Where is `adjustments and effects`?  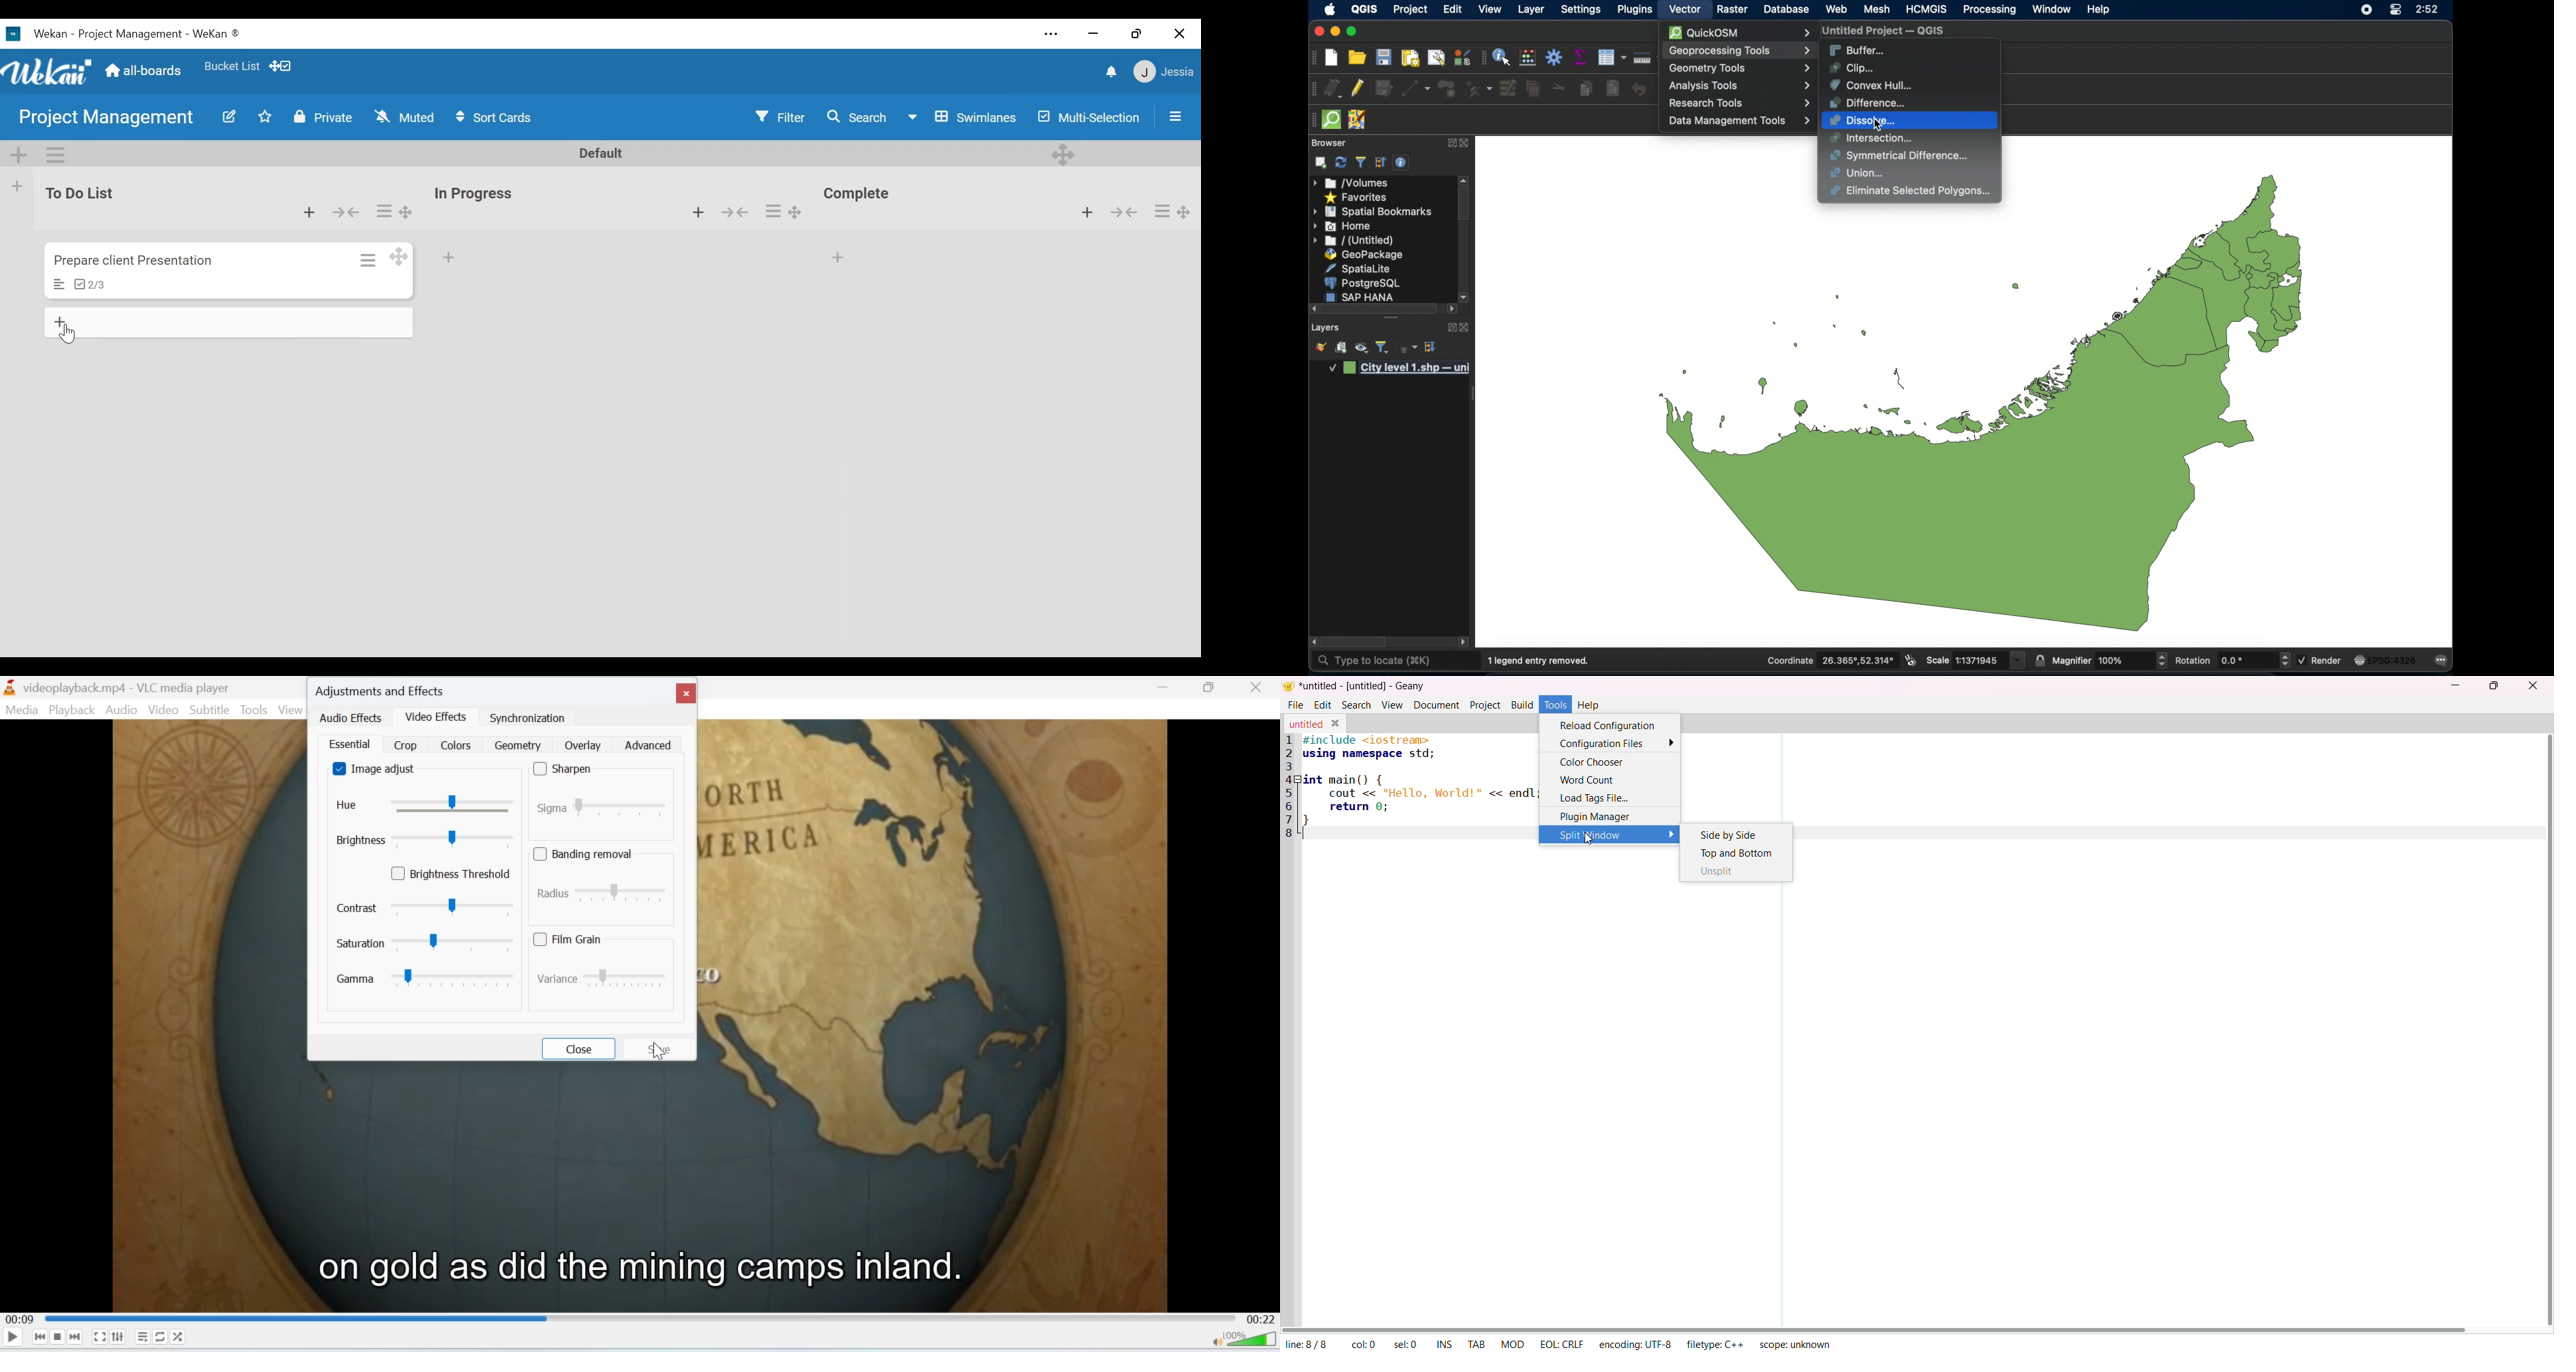
adjustments and effects is located at coordinates (388, 688).